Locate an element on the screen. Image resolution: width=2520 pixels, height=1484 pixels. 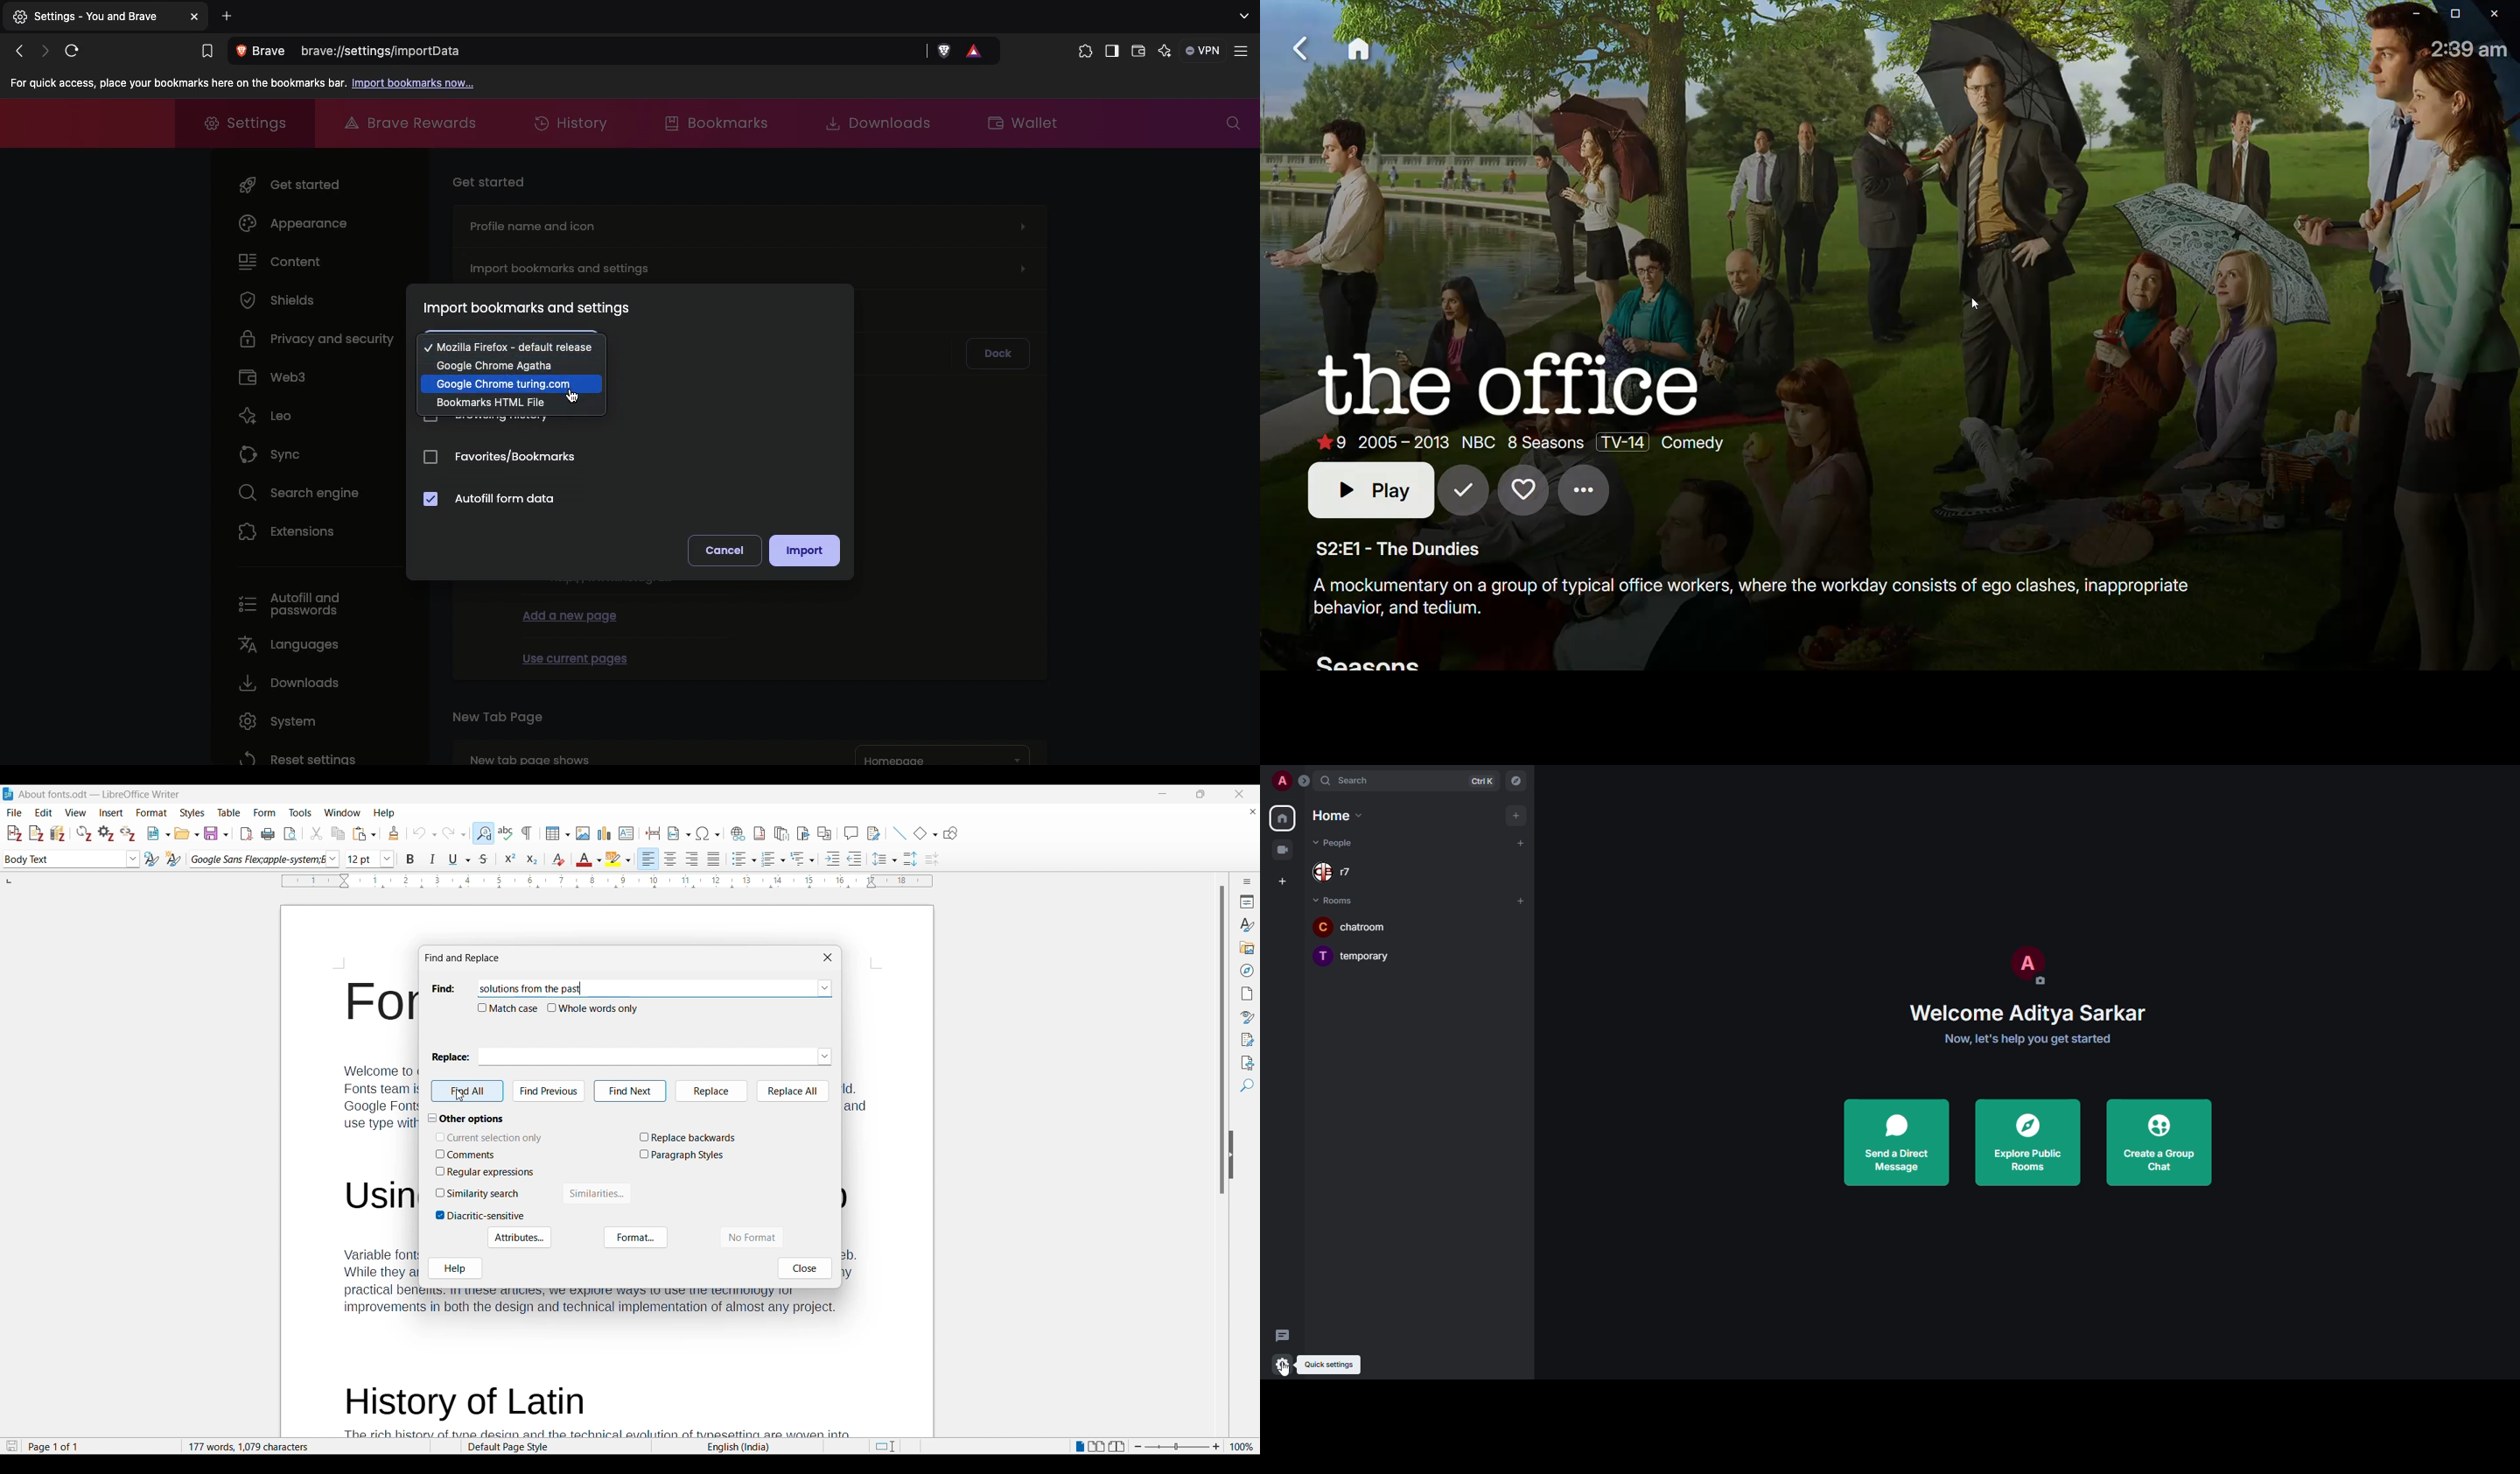
Replace all is located at coordinates (793, 1092).